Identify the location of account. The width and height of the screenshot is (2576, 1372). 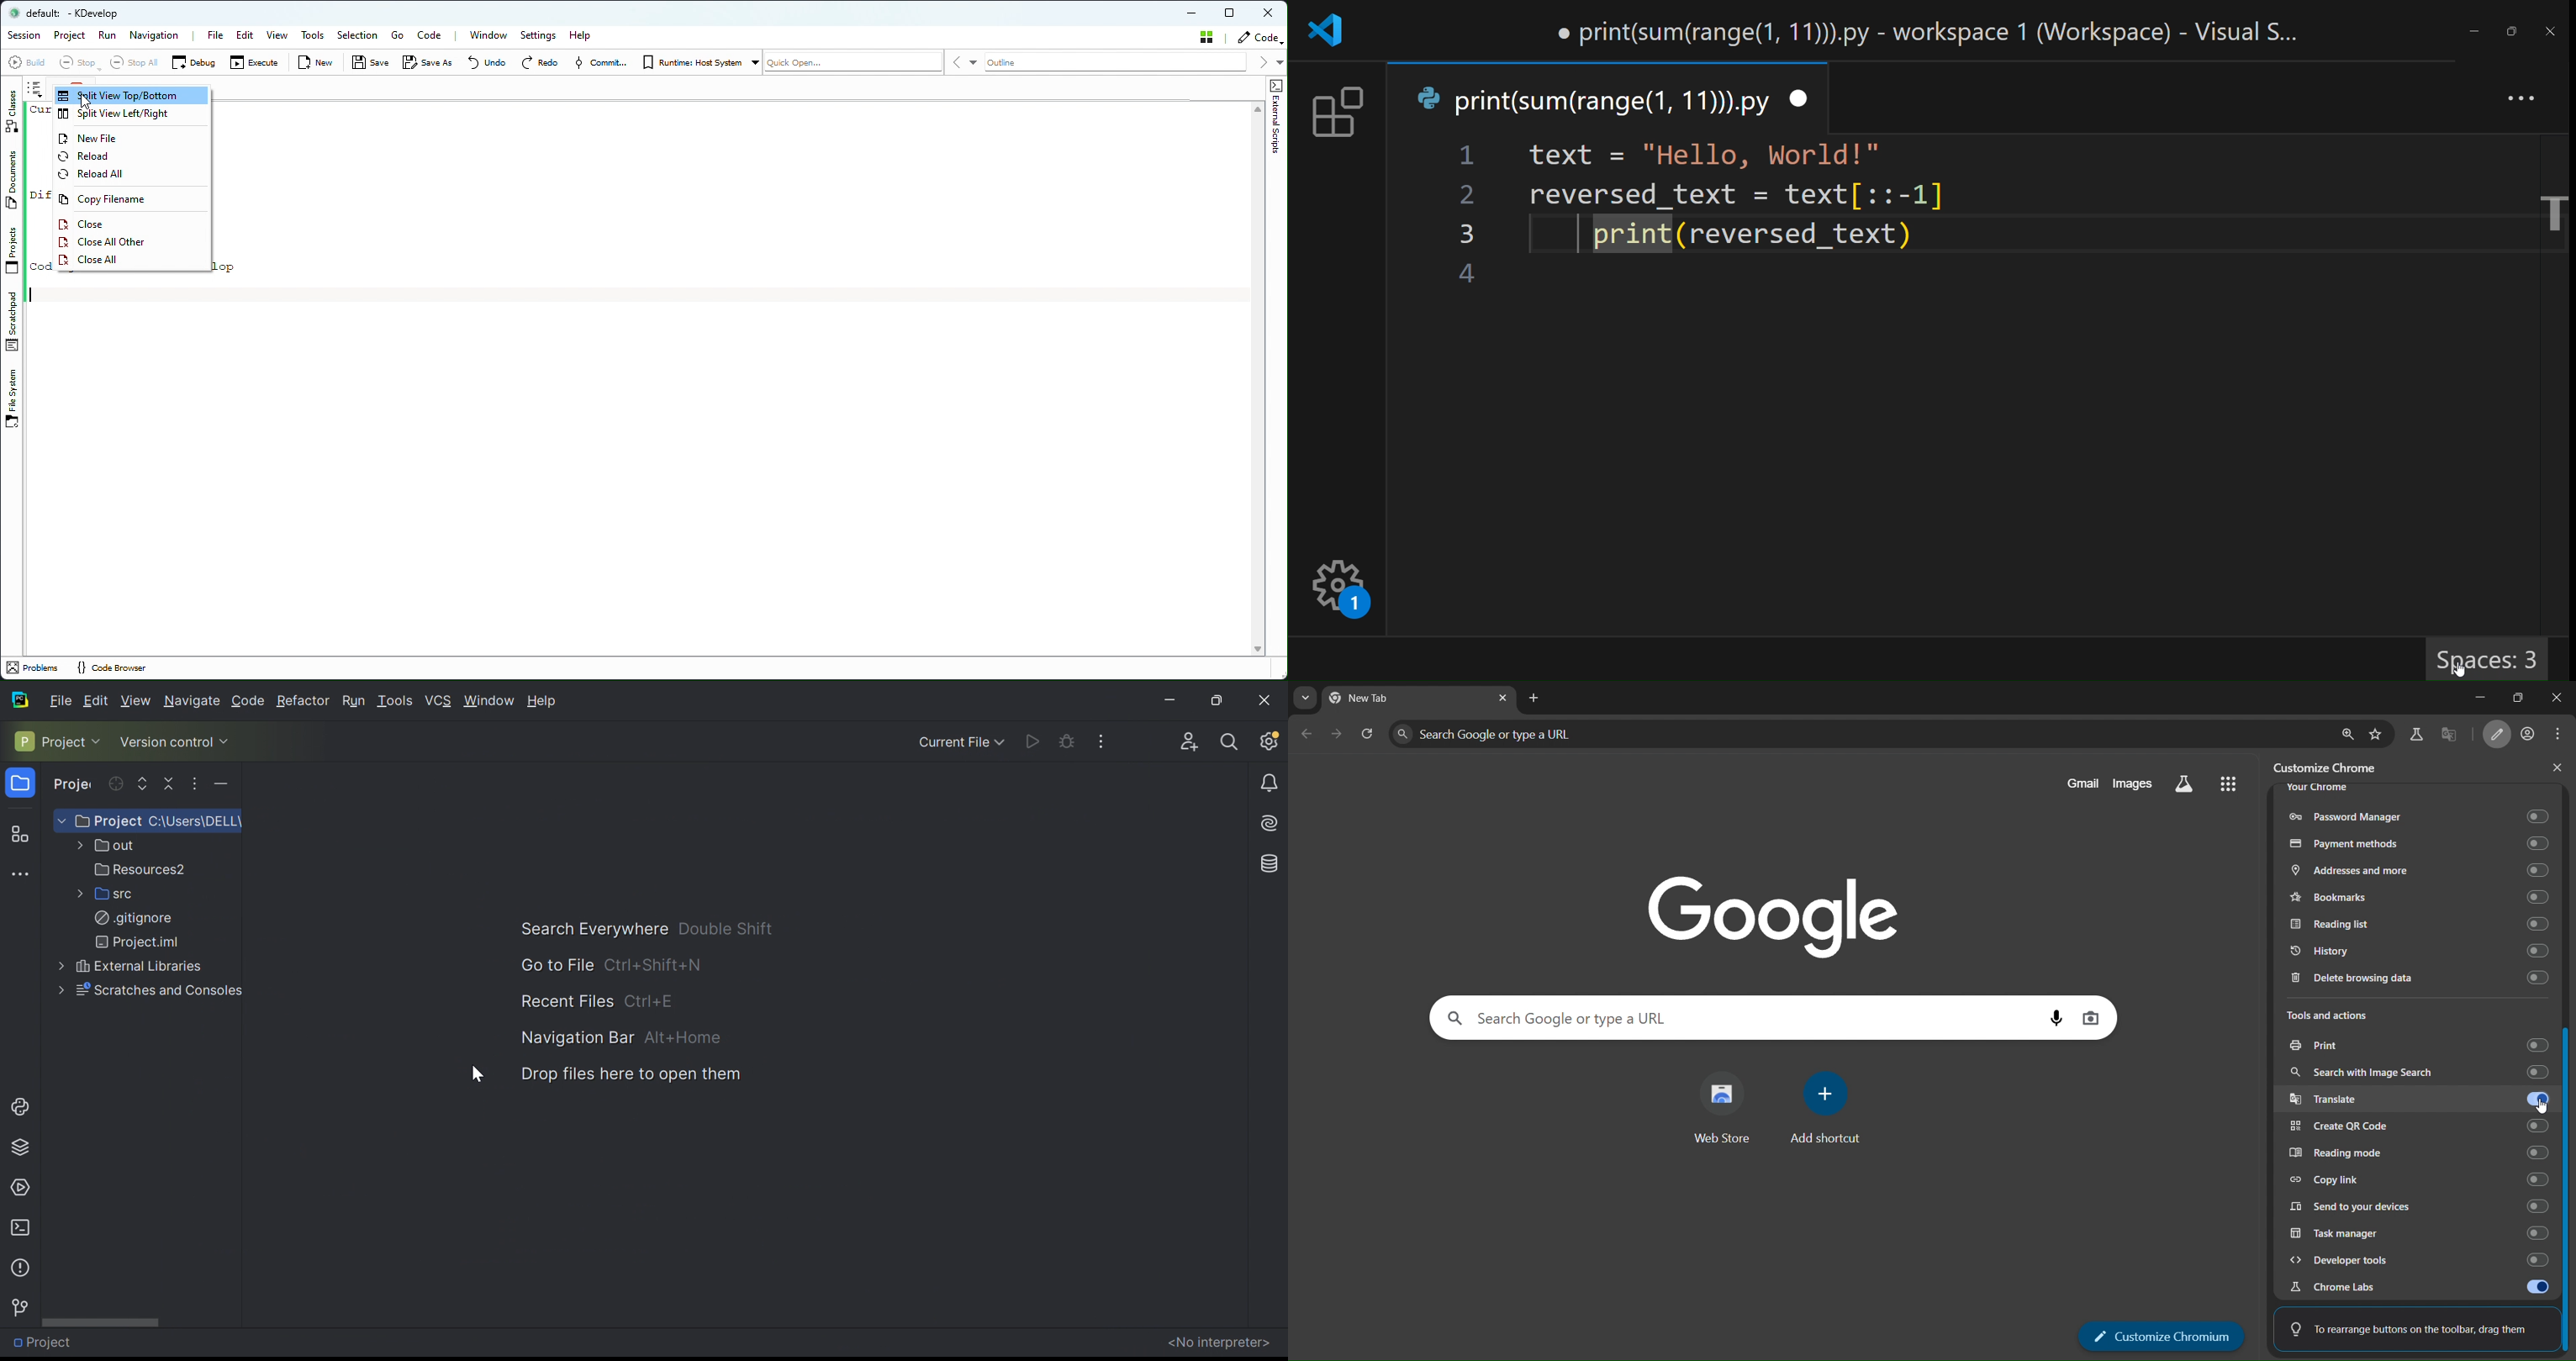
(2529, 733).